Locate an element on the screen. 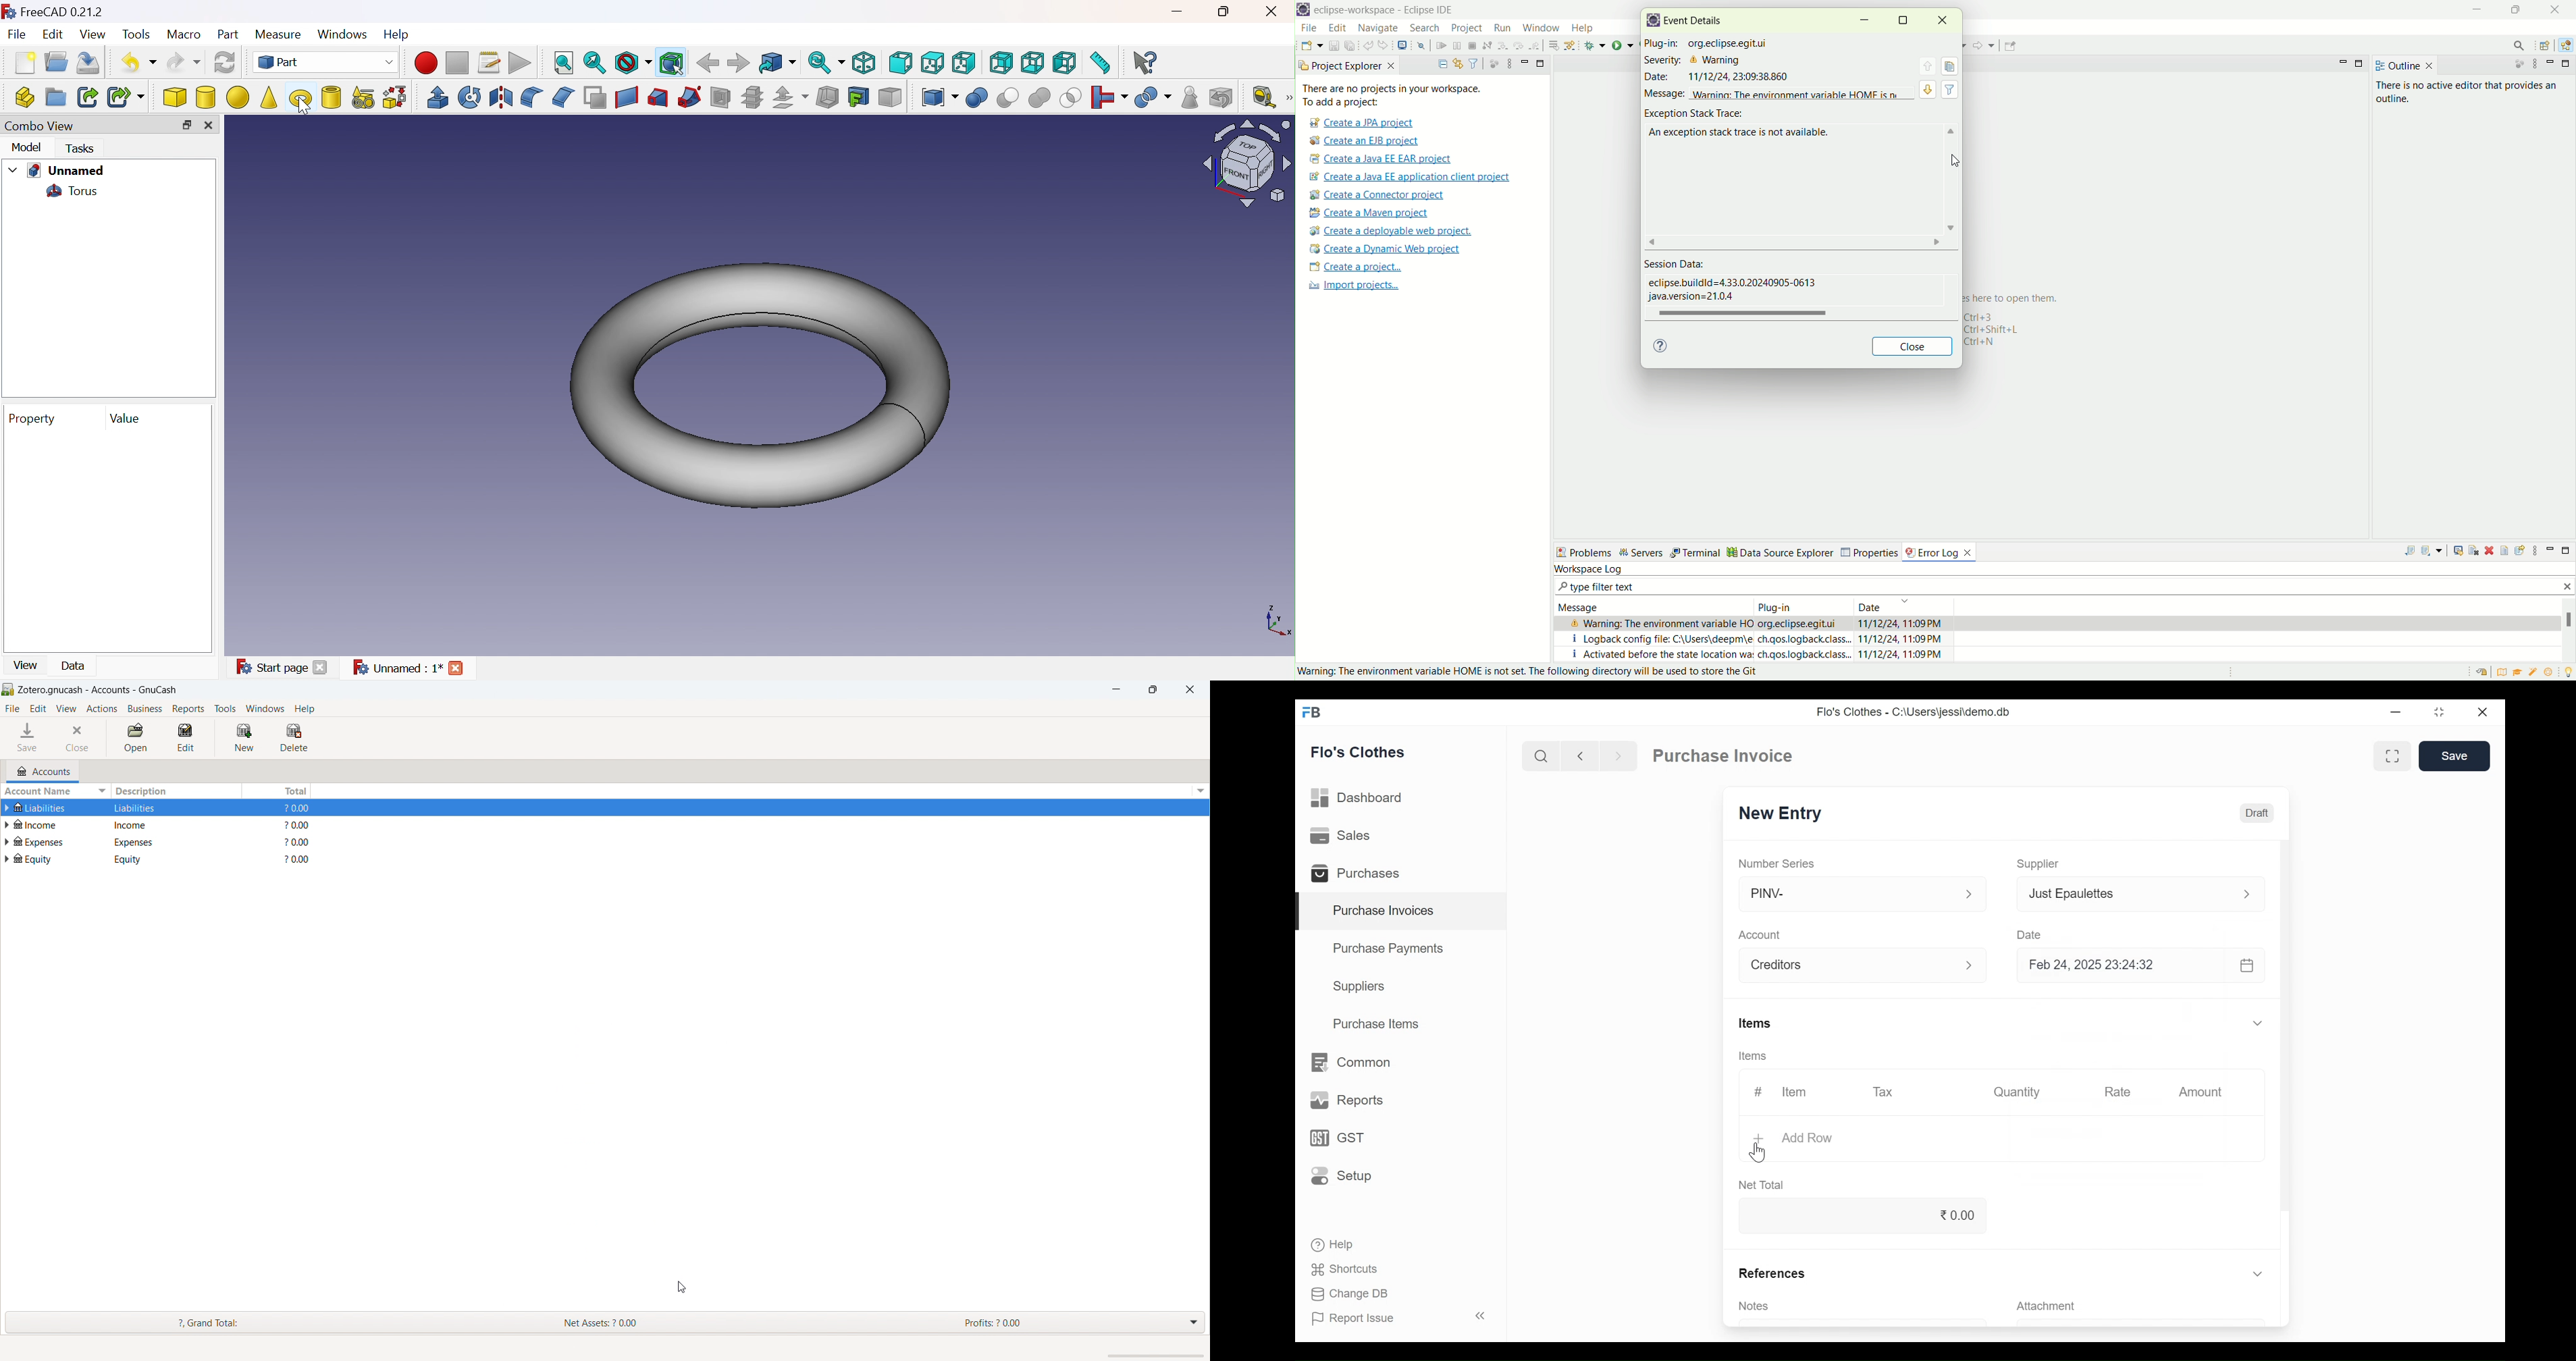  Make sub-links is located at coordinates (125, 97).